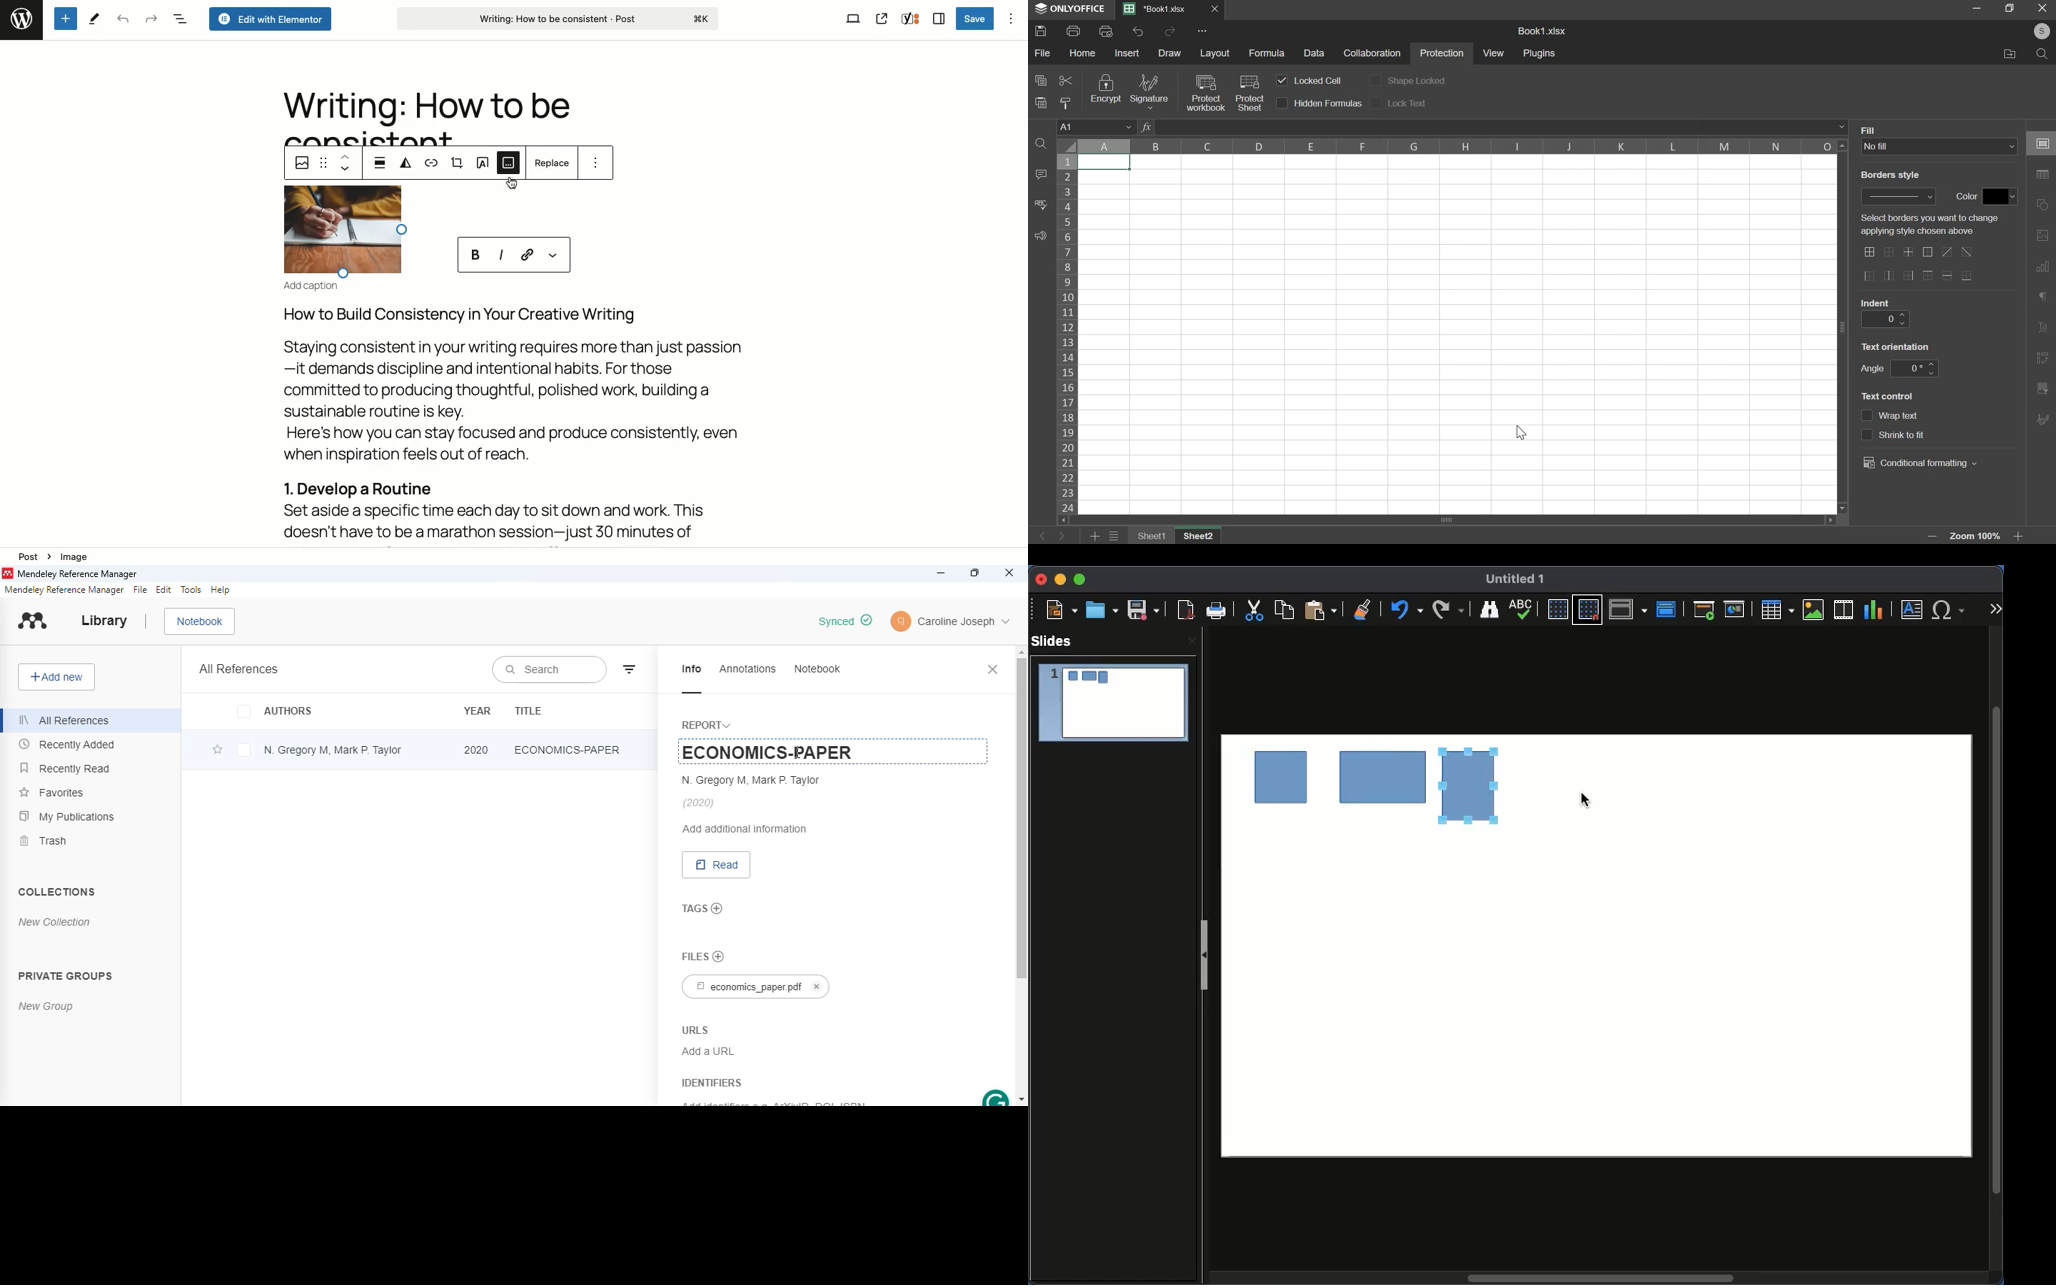 Image resolution: width=2072 pixels, height=1288 pixels. Describe the element at coordinates (1170, 53) in the screenshot. I see `draw` at that location.